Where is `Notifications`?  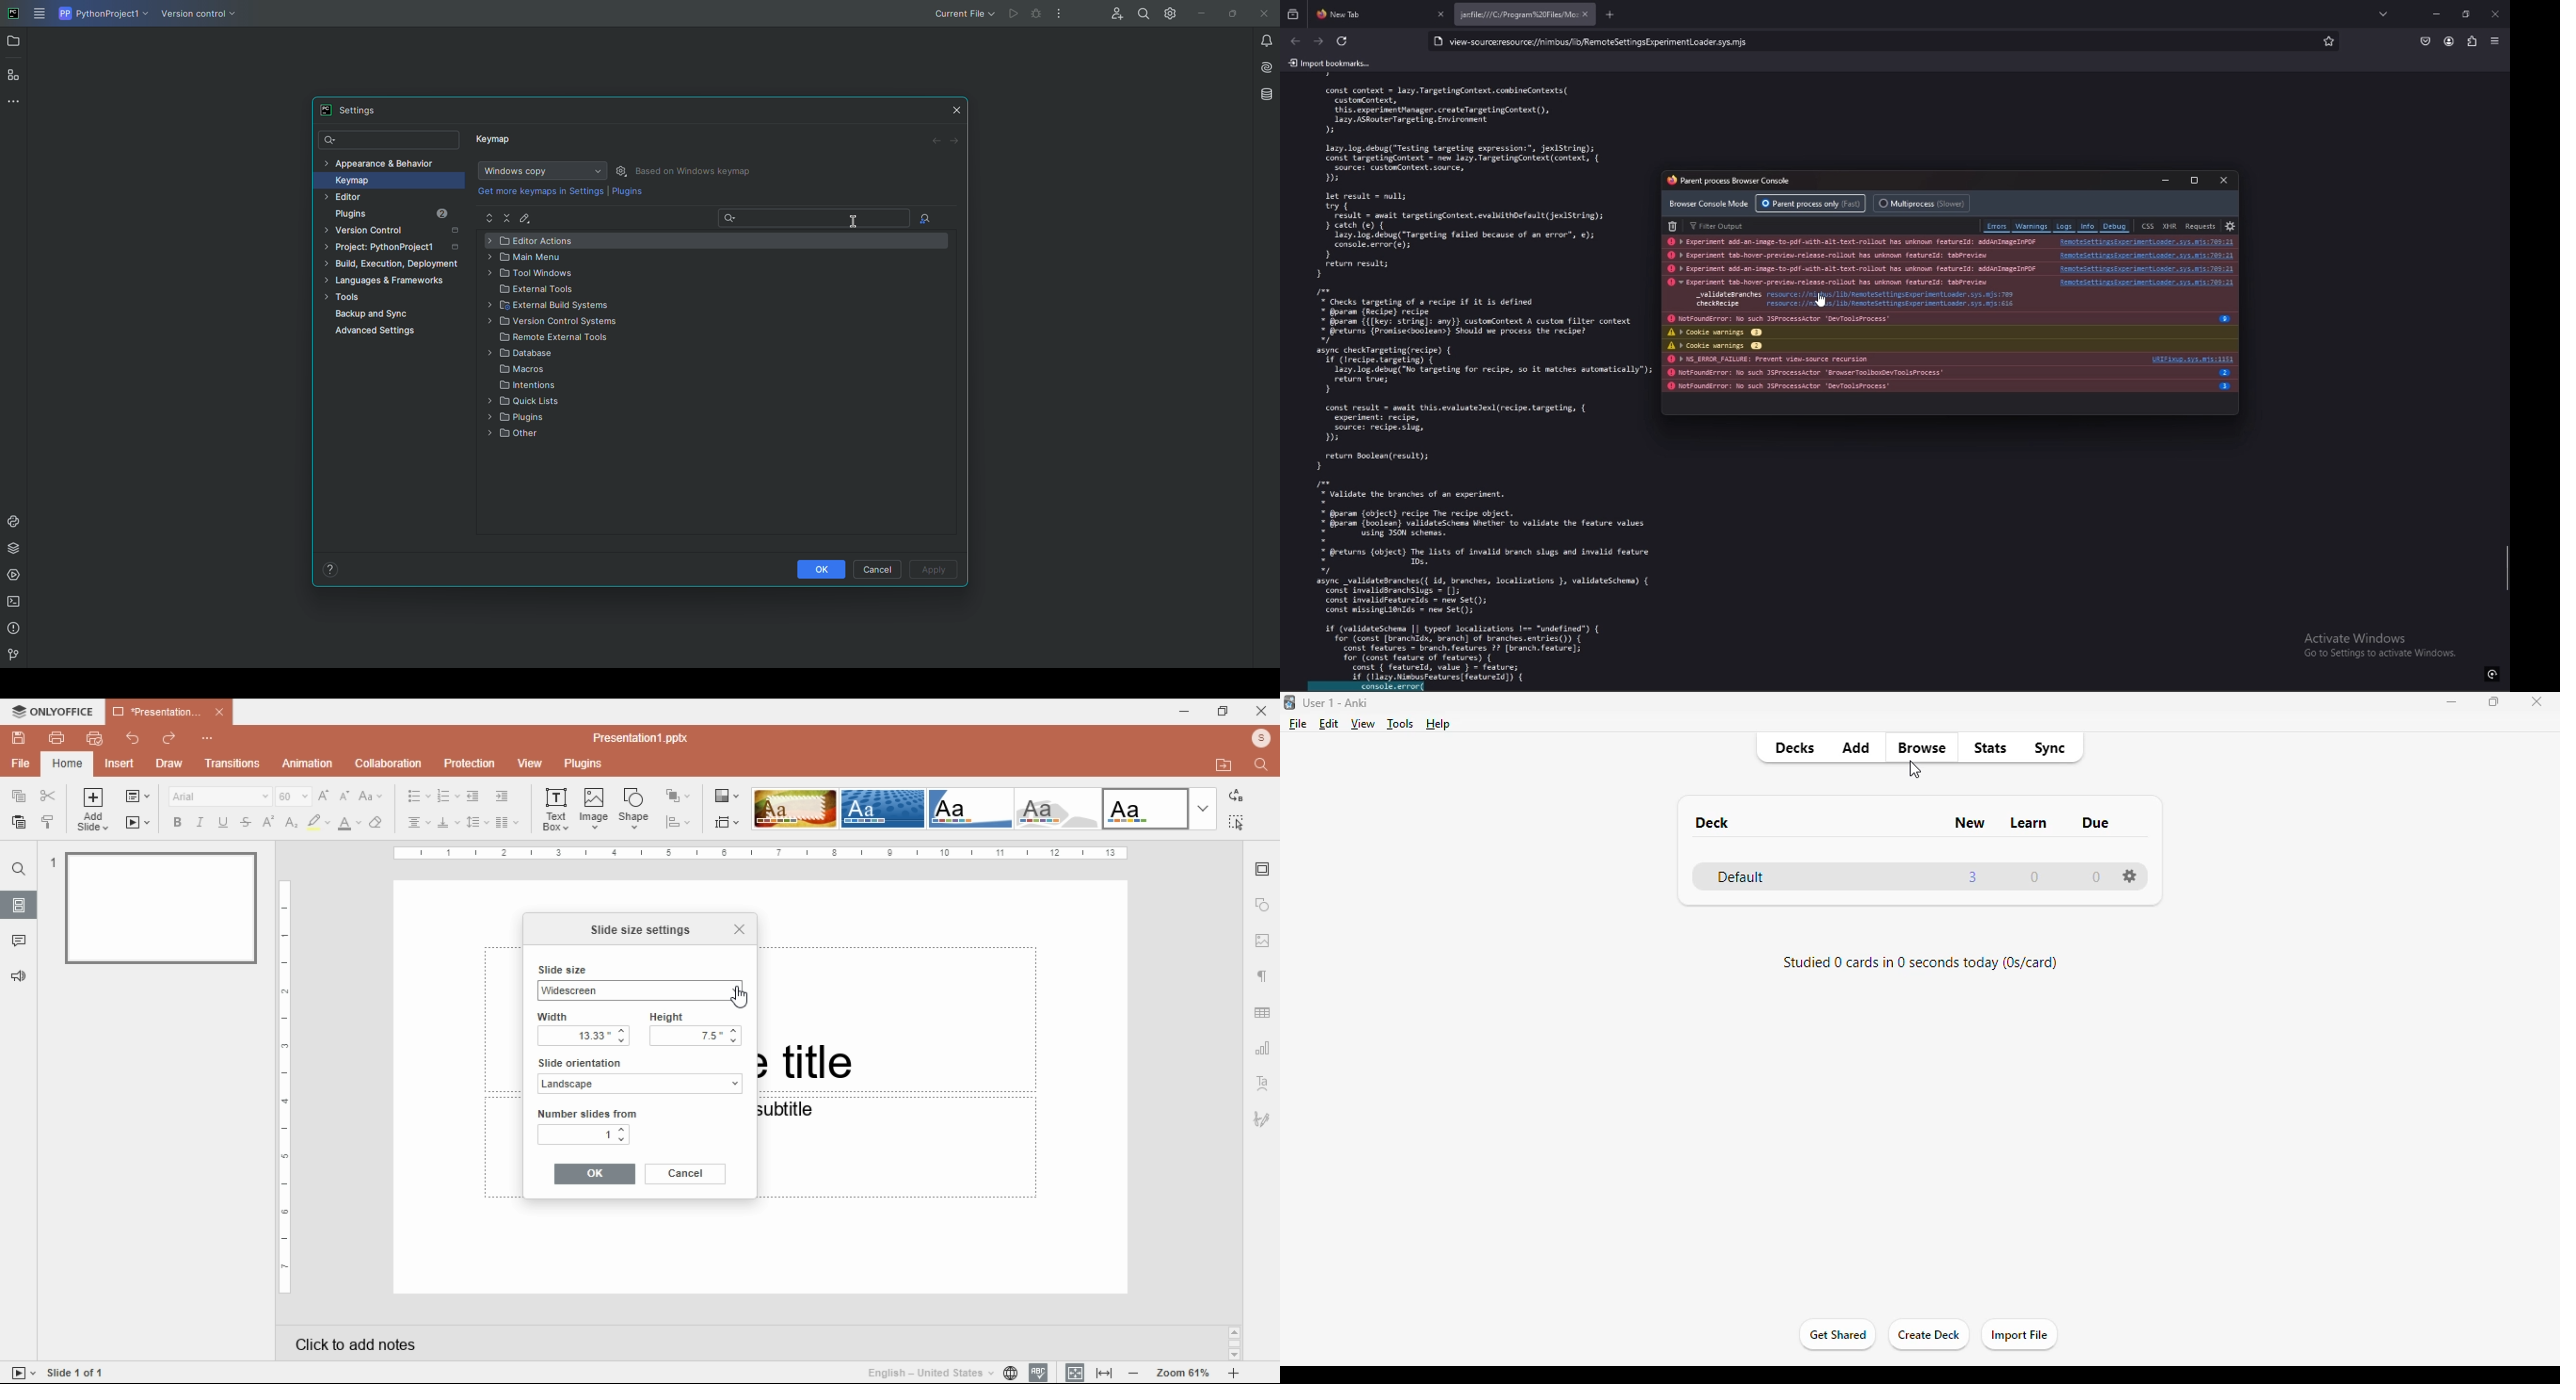 Notifications is located at coordinates (1259, 40).